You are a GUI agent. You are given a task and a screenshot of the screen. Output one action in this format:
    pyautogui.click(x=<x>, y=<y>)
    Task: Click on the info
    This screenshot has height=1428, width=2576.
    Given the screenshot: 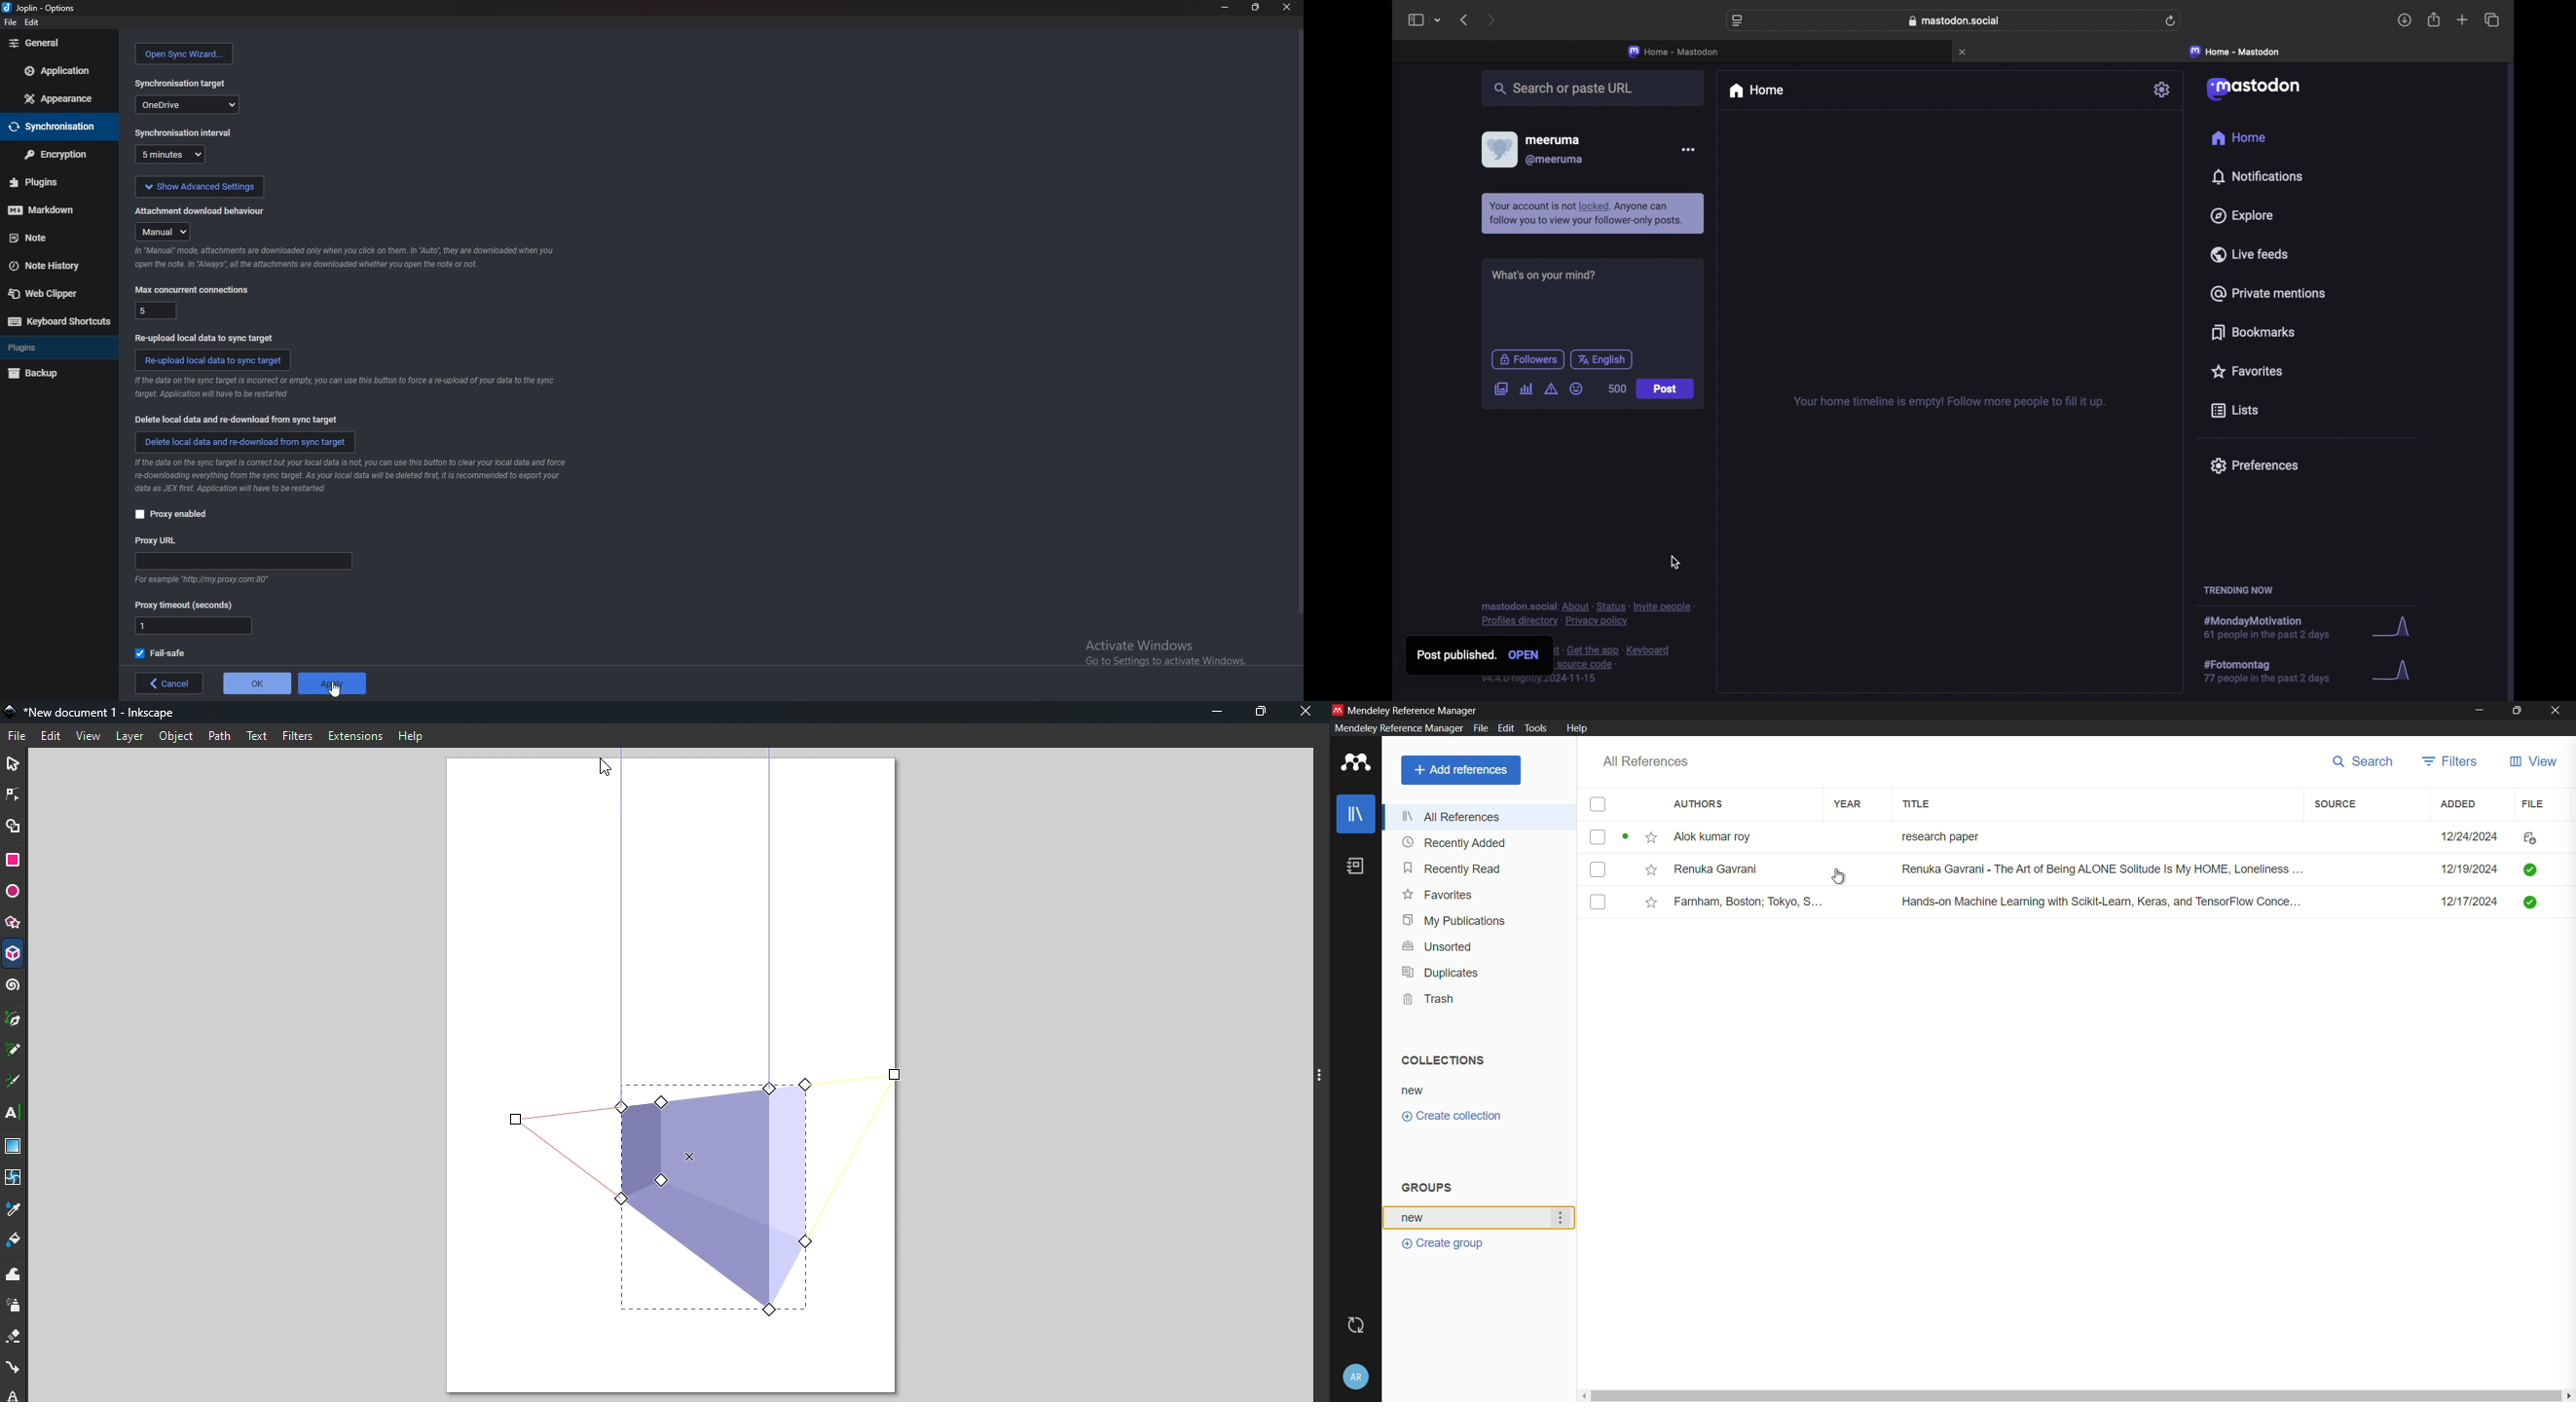 What is the action you would take?
    pyautogui.click(x=200, y=581)
    